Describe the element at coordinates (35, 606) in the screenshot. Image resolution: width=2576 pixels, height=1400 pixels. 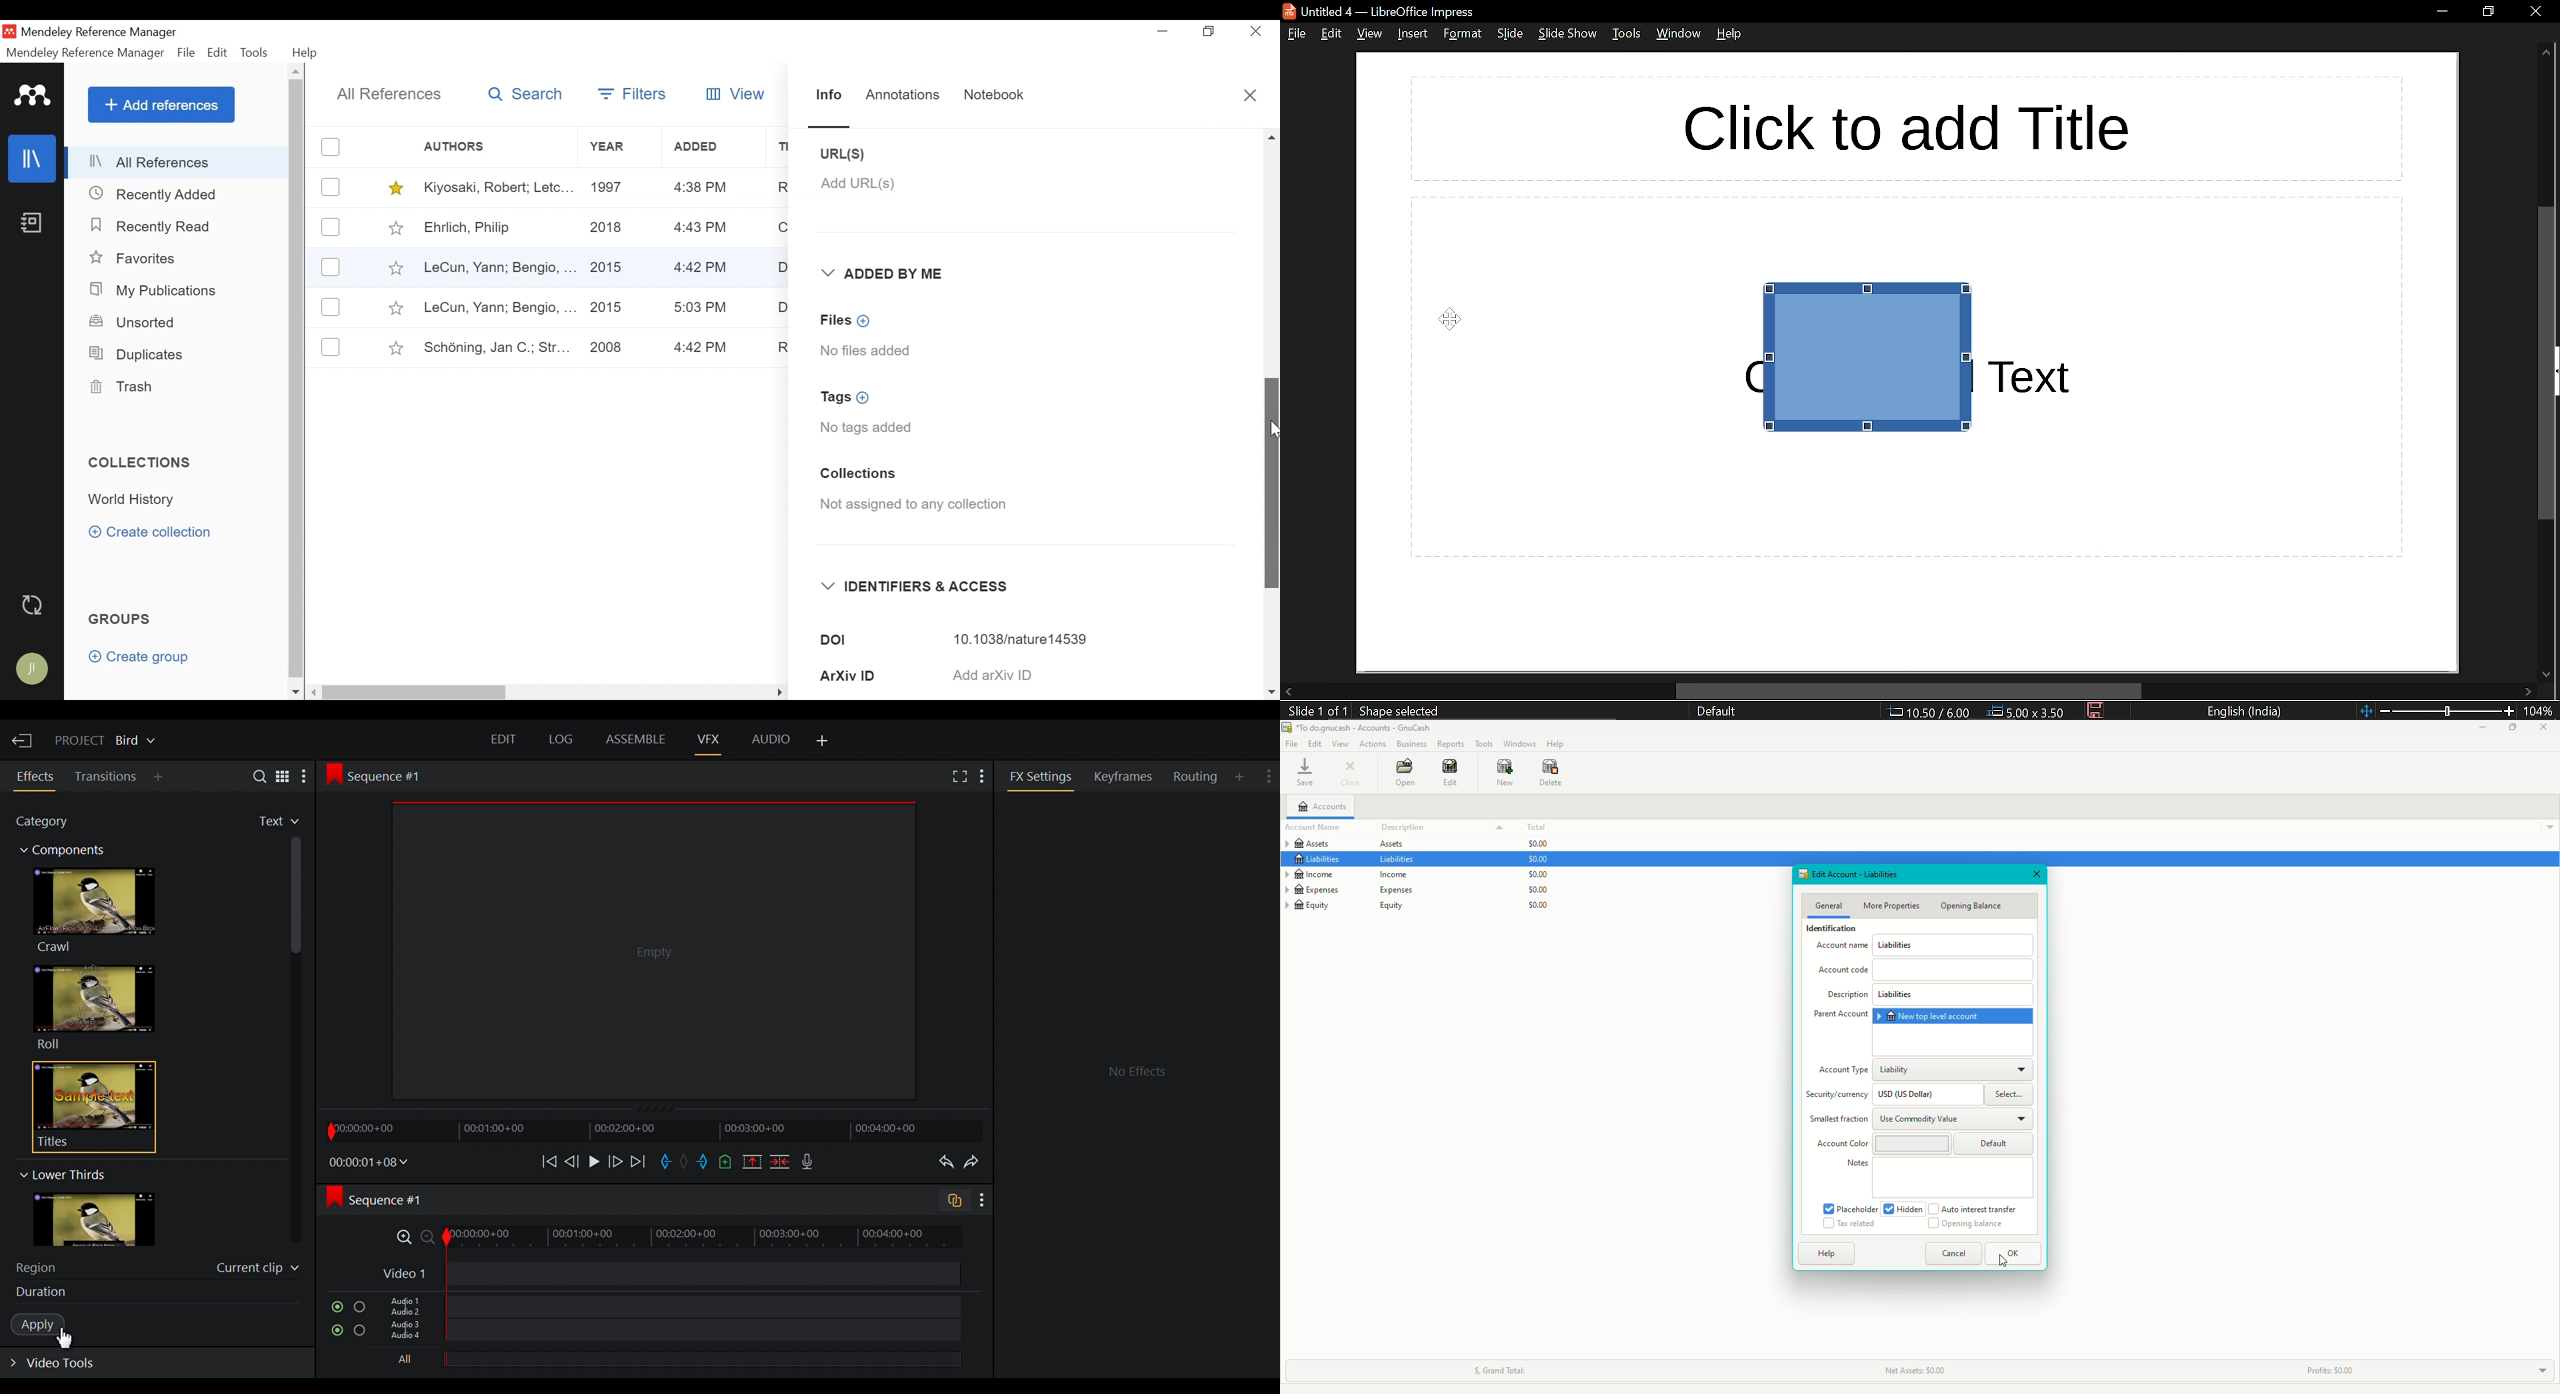
I see `Sync` at that location.